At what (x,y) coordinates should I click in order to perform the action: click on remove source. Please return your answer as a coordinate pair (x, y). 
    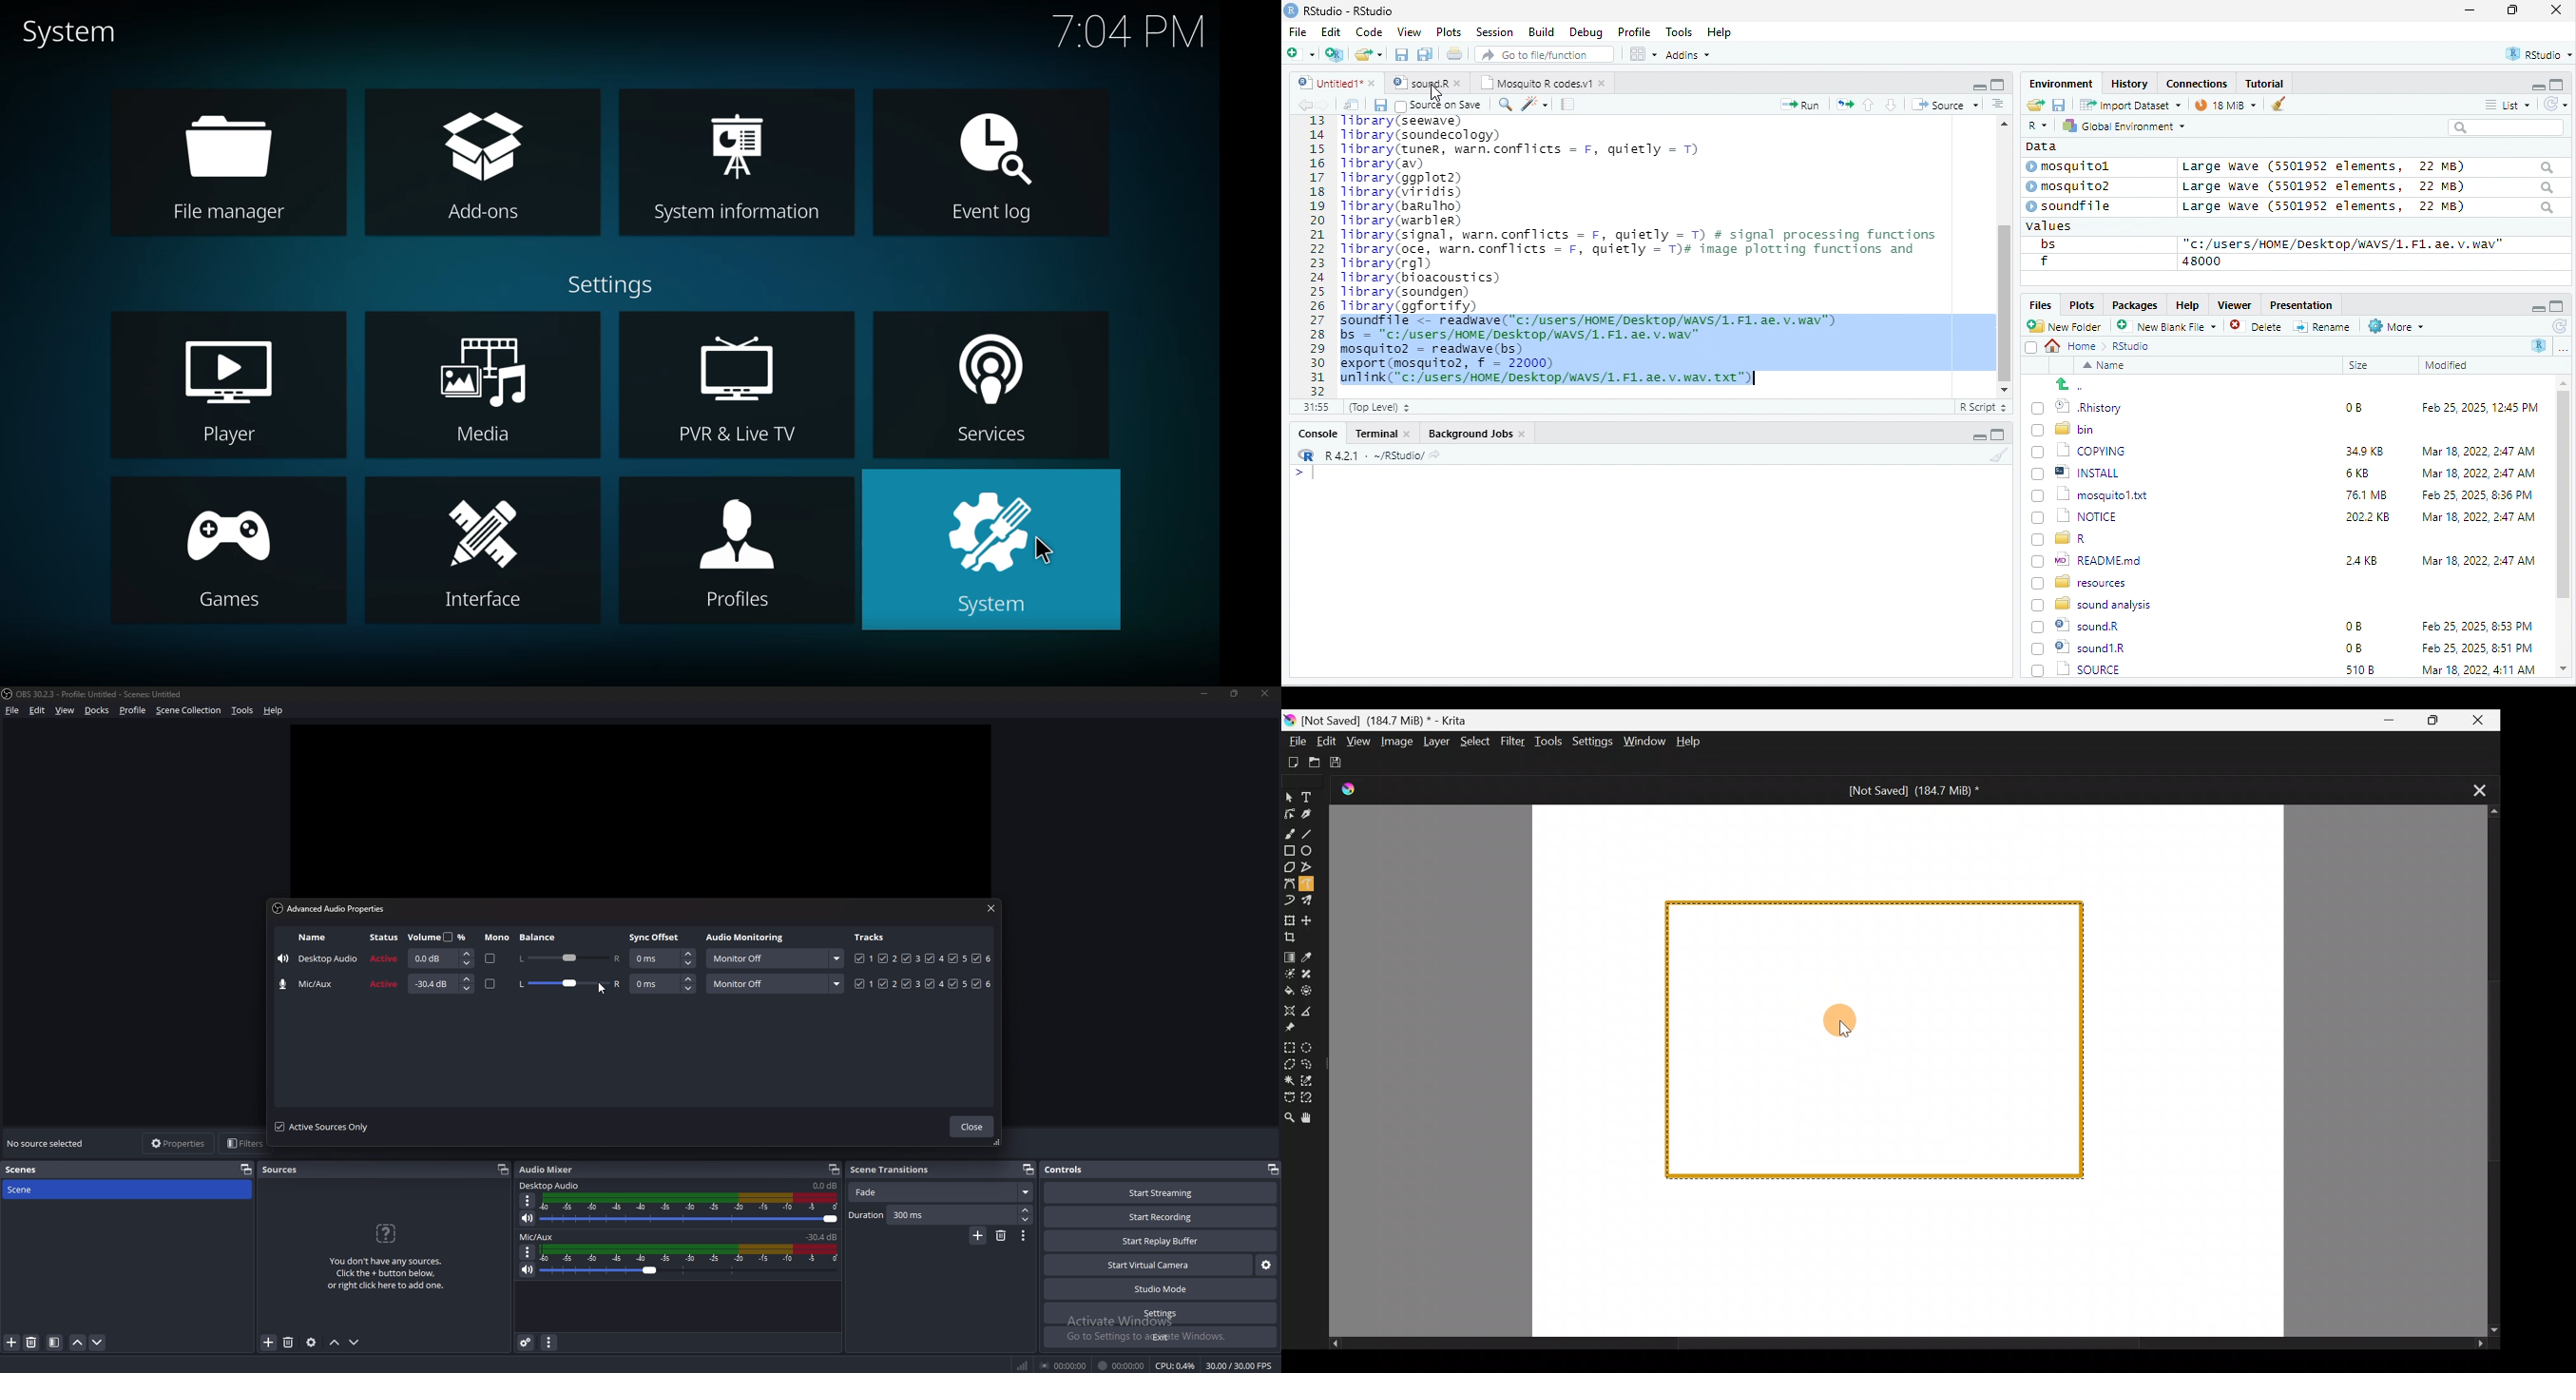
    Looking at the image, I should click on (288, 1342).